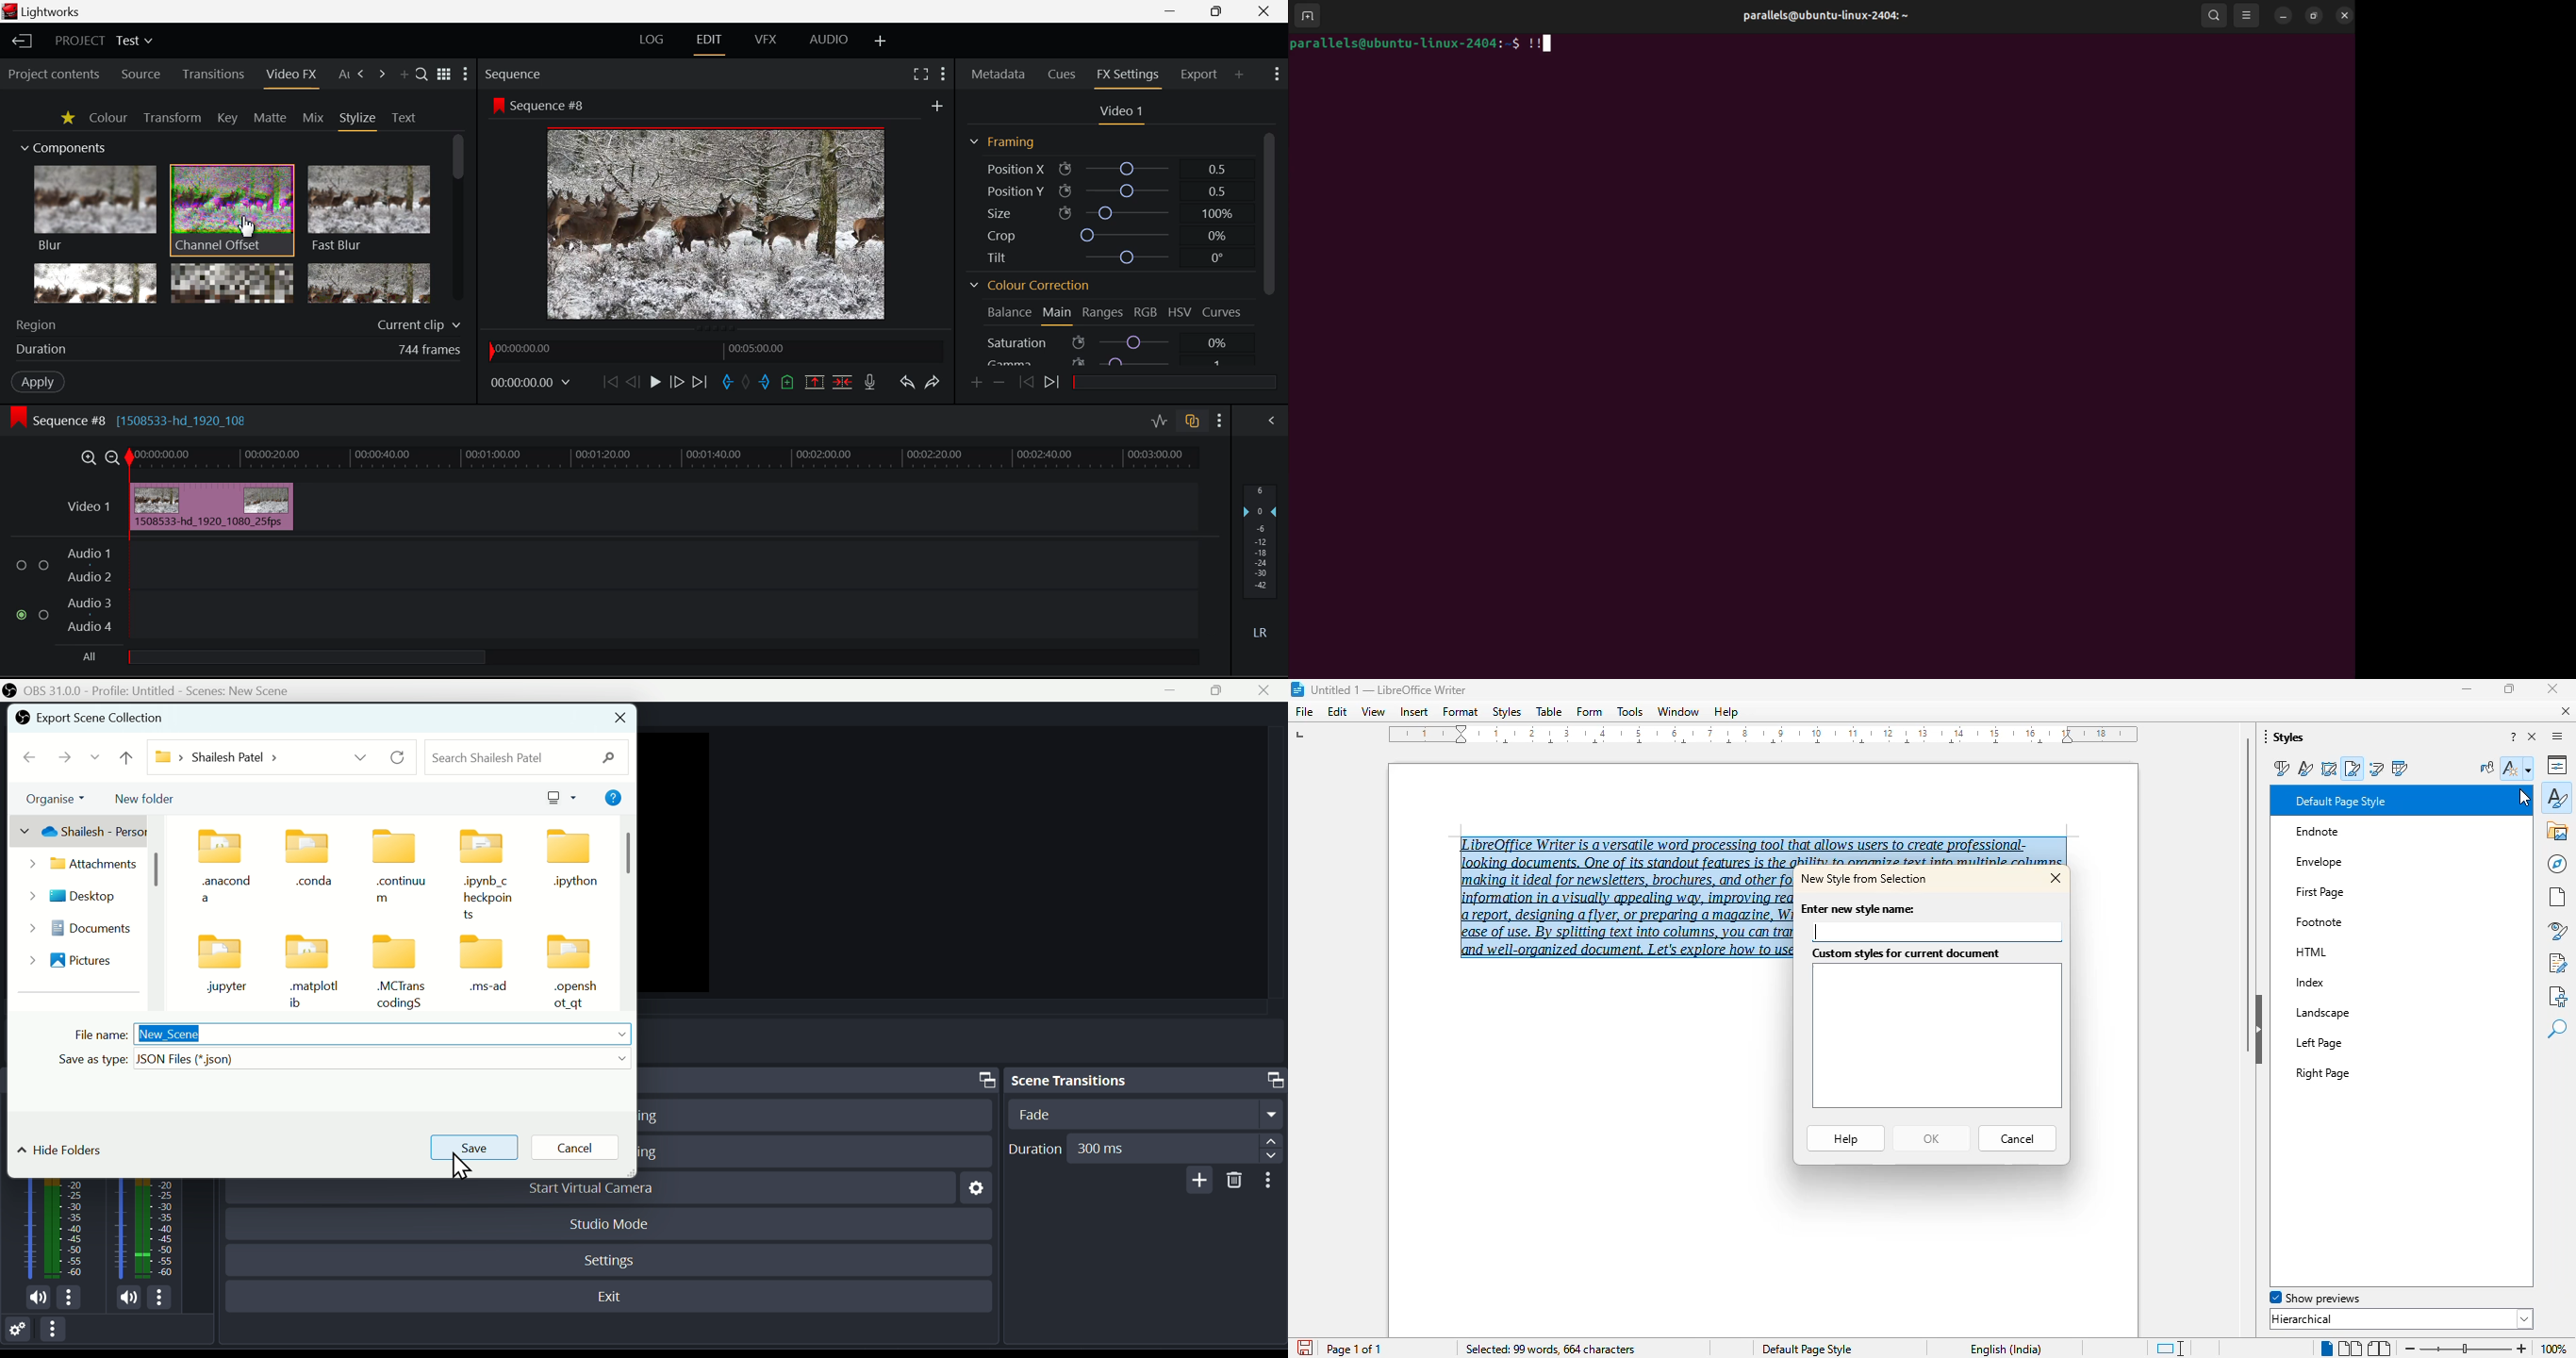 The height and width of the screenshot is (1372, 2576). Describe the element at coordinates (338, 660) in the screenshot. I see `all` at that location.